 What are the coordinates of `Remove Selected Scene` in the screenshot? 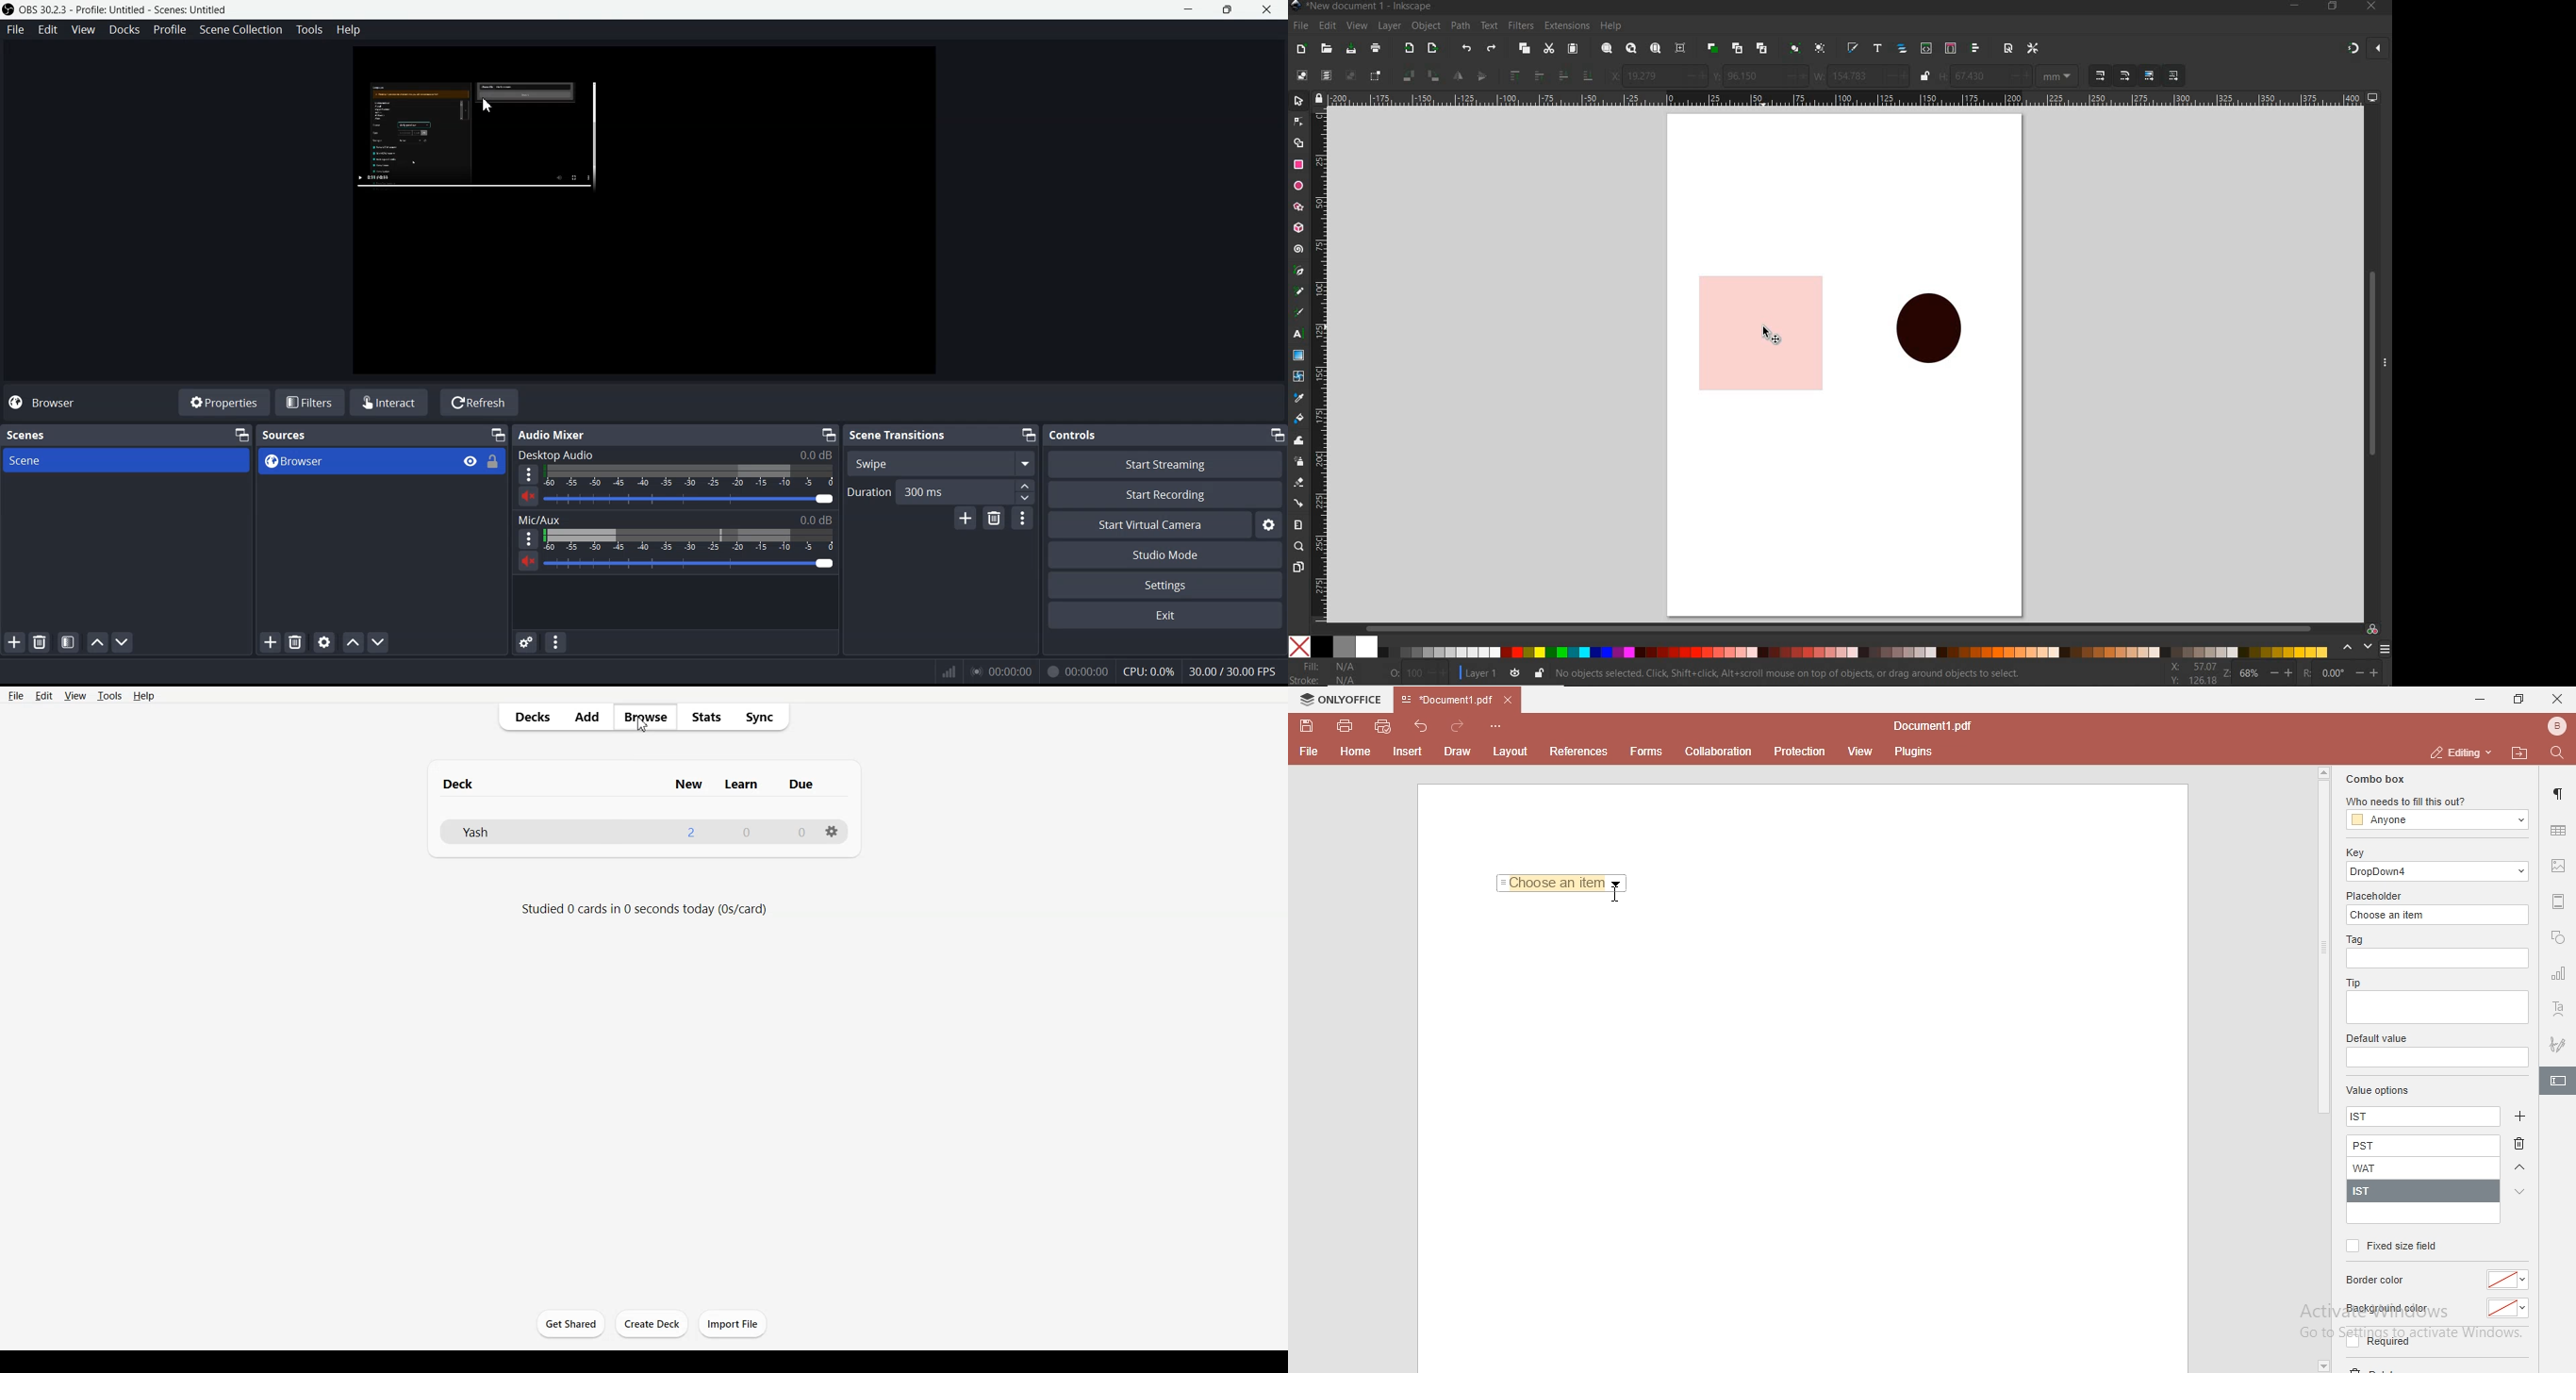 It's located at (42, 643).